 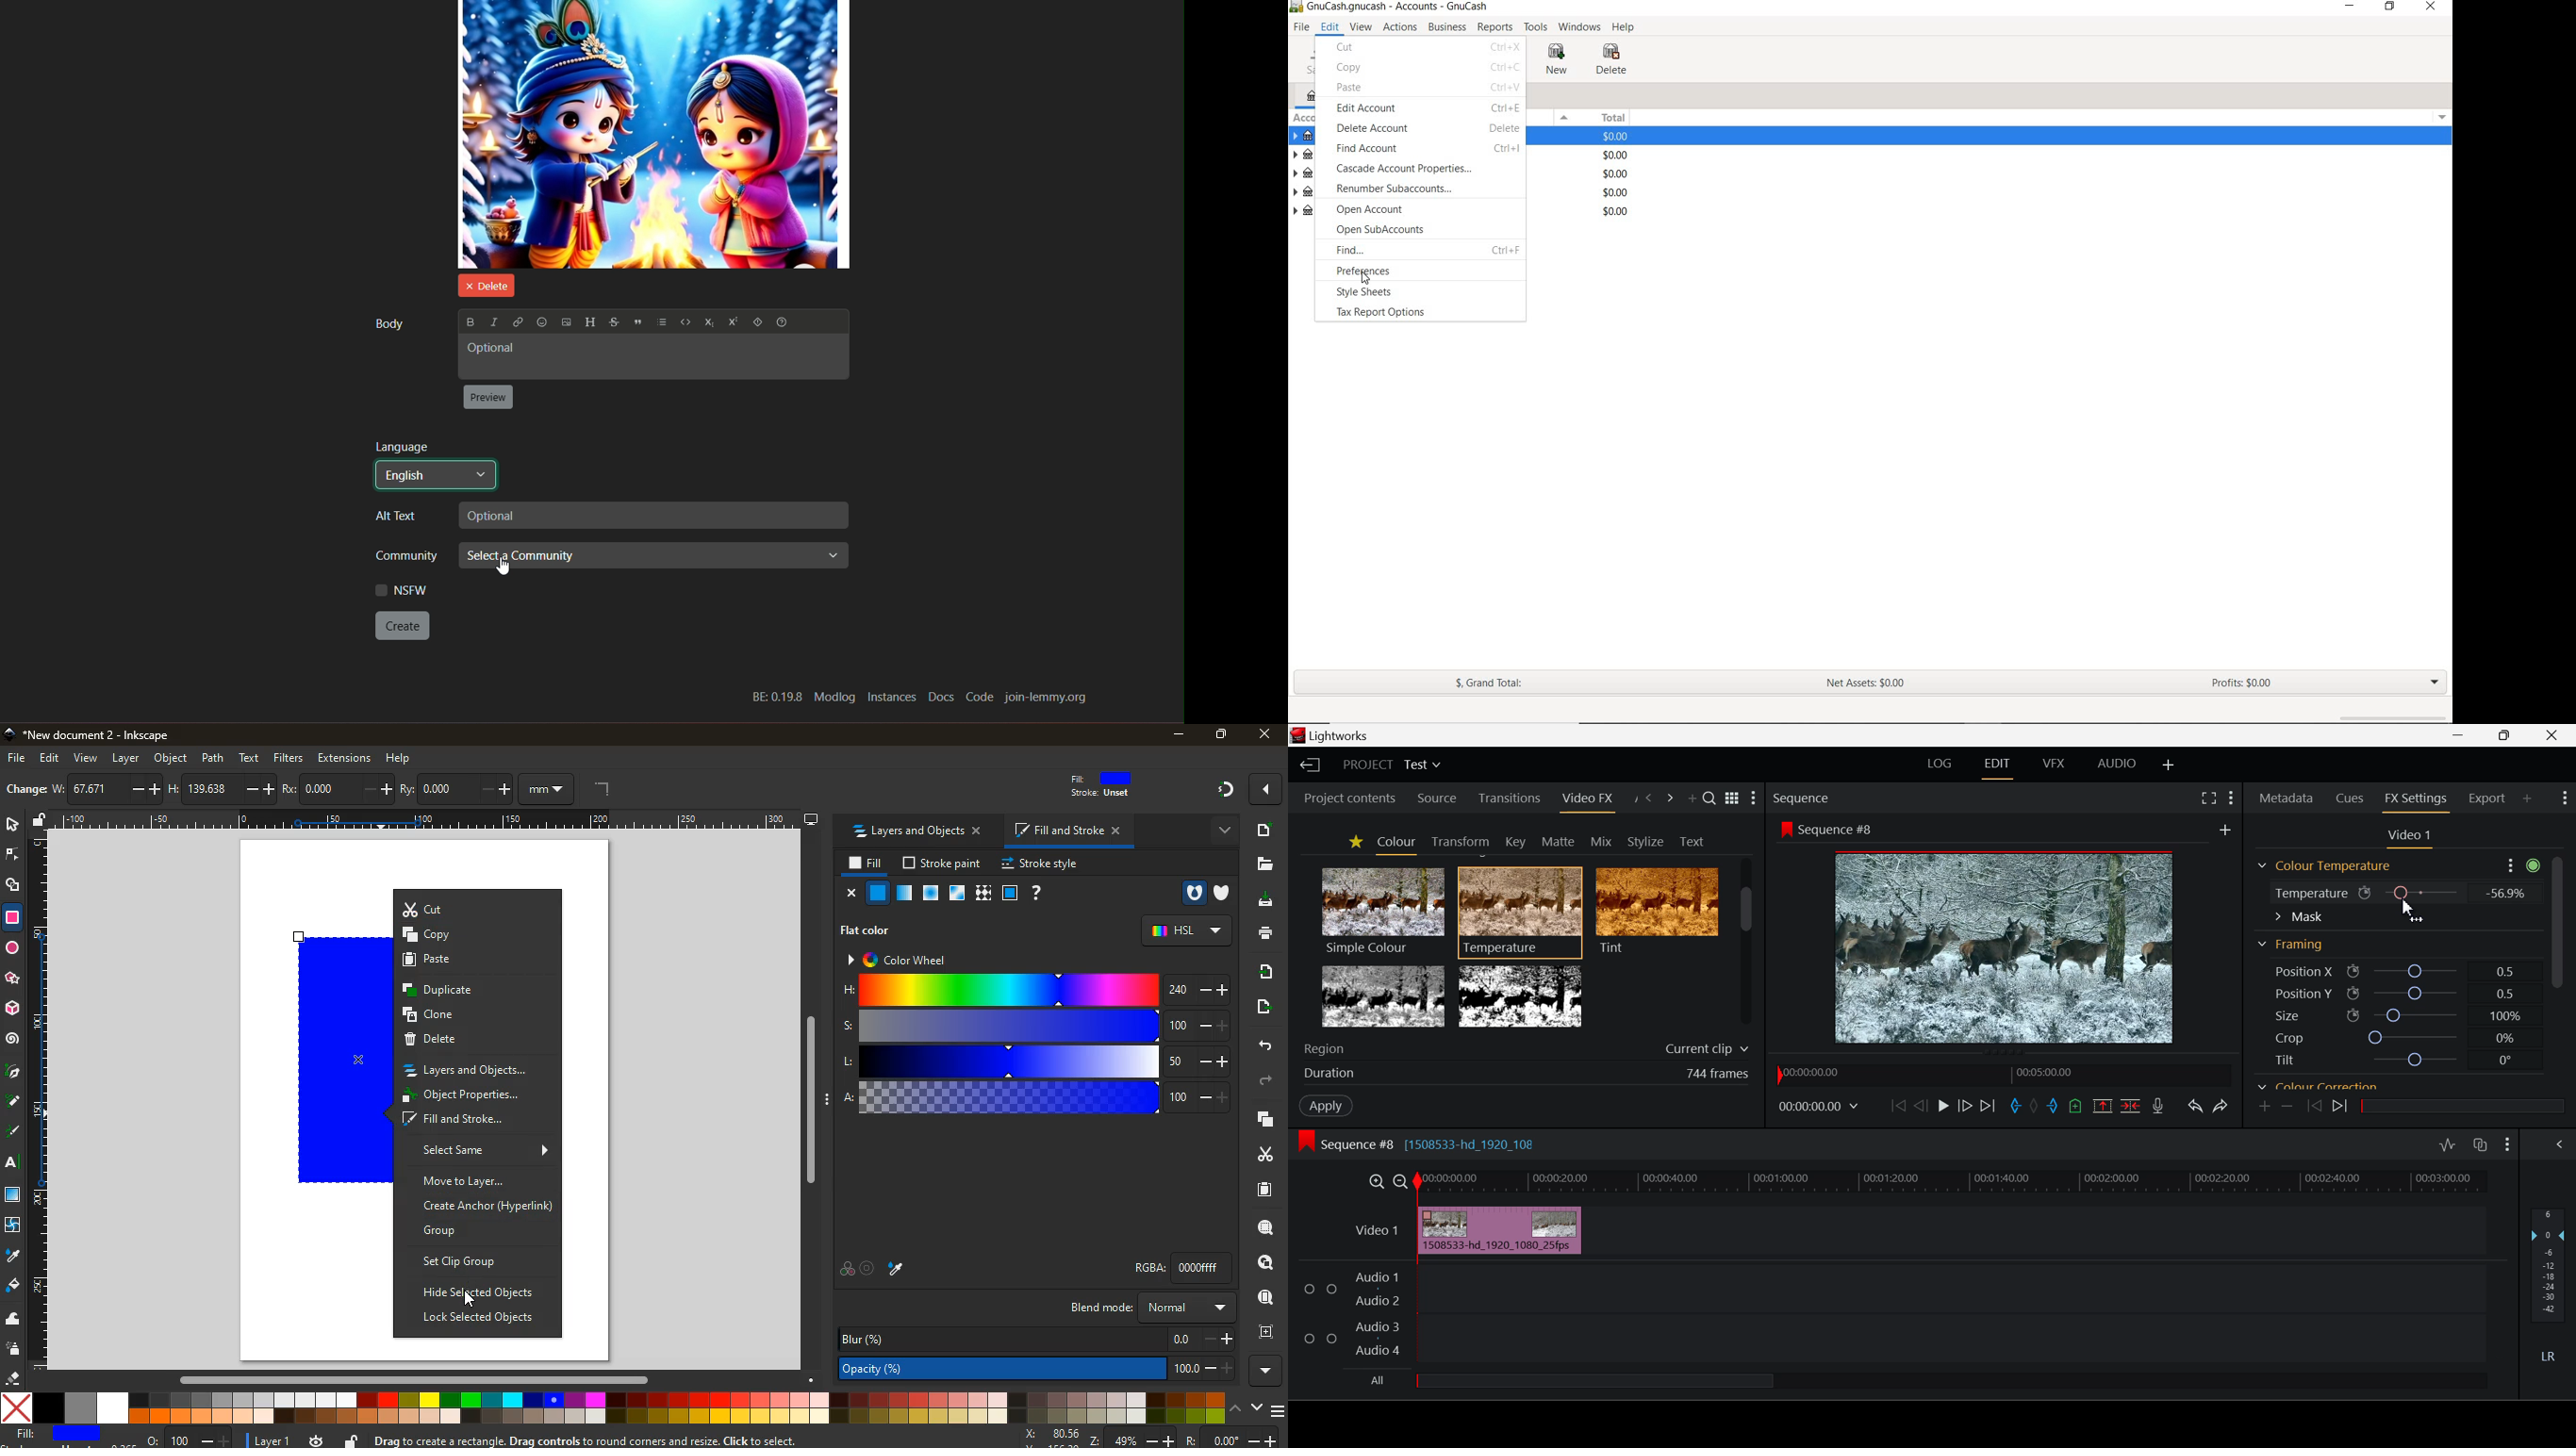 What do you see at coordinates (1040, 864) in the screenshot?
I see `stroke style` at bounding box center [1040, 864].